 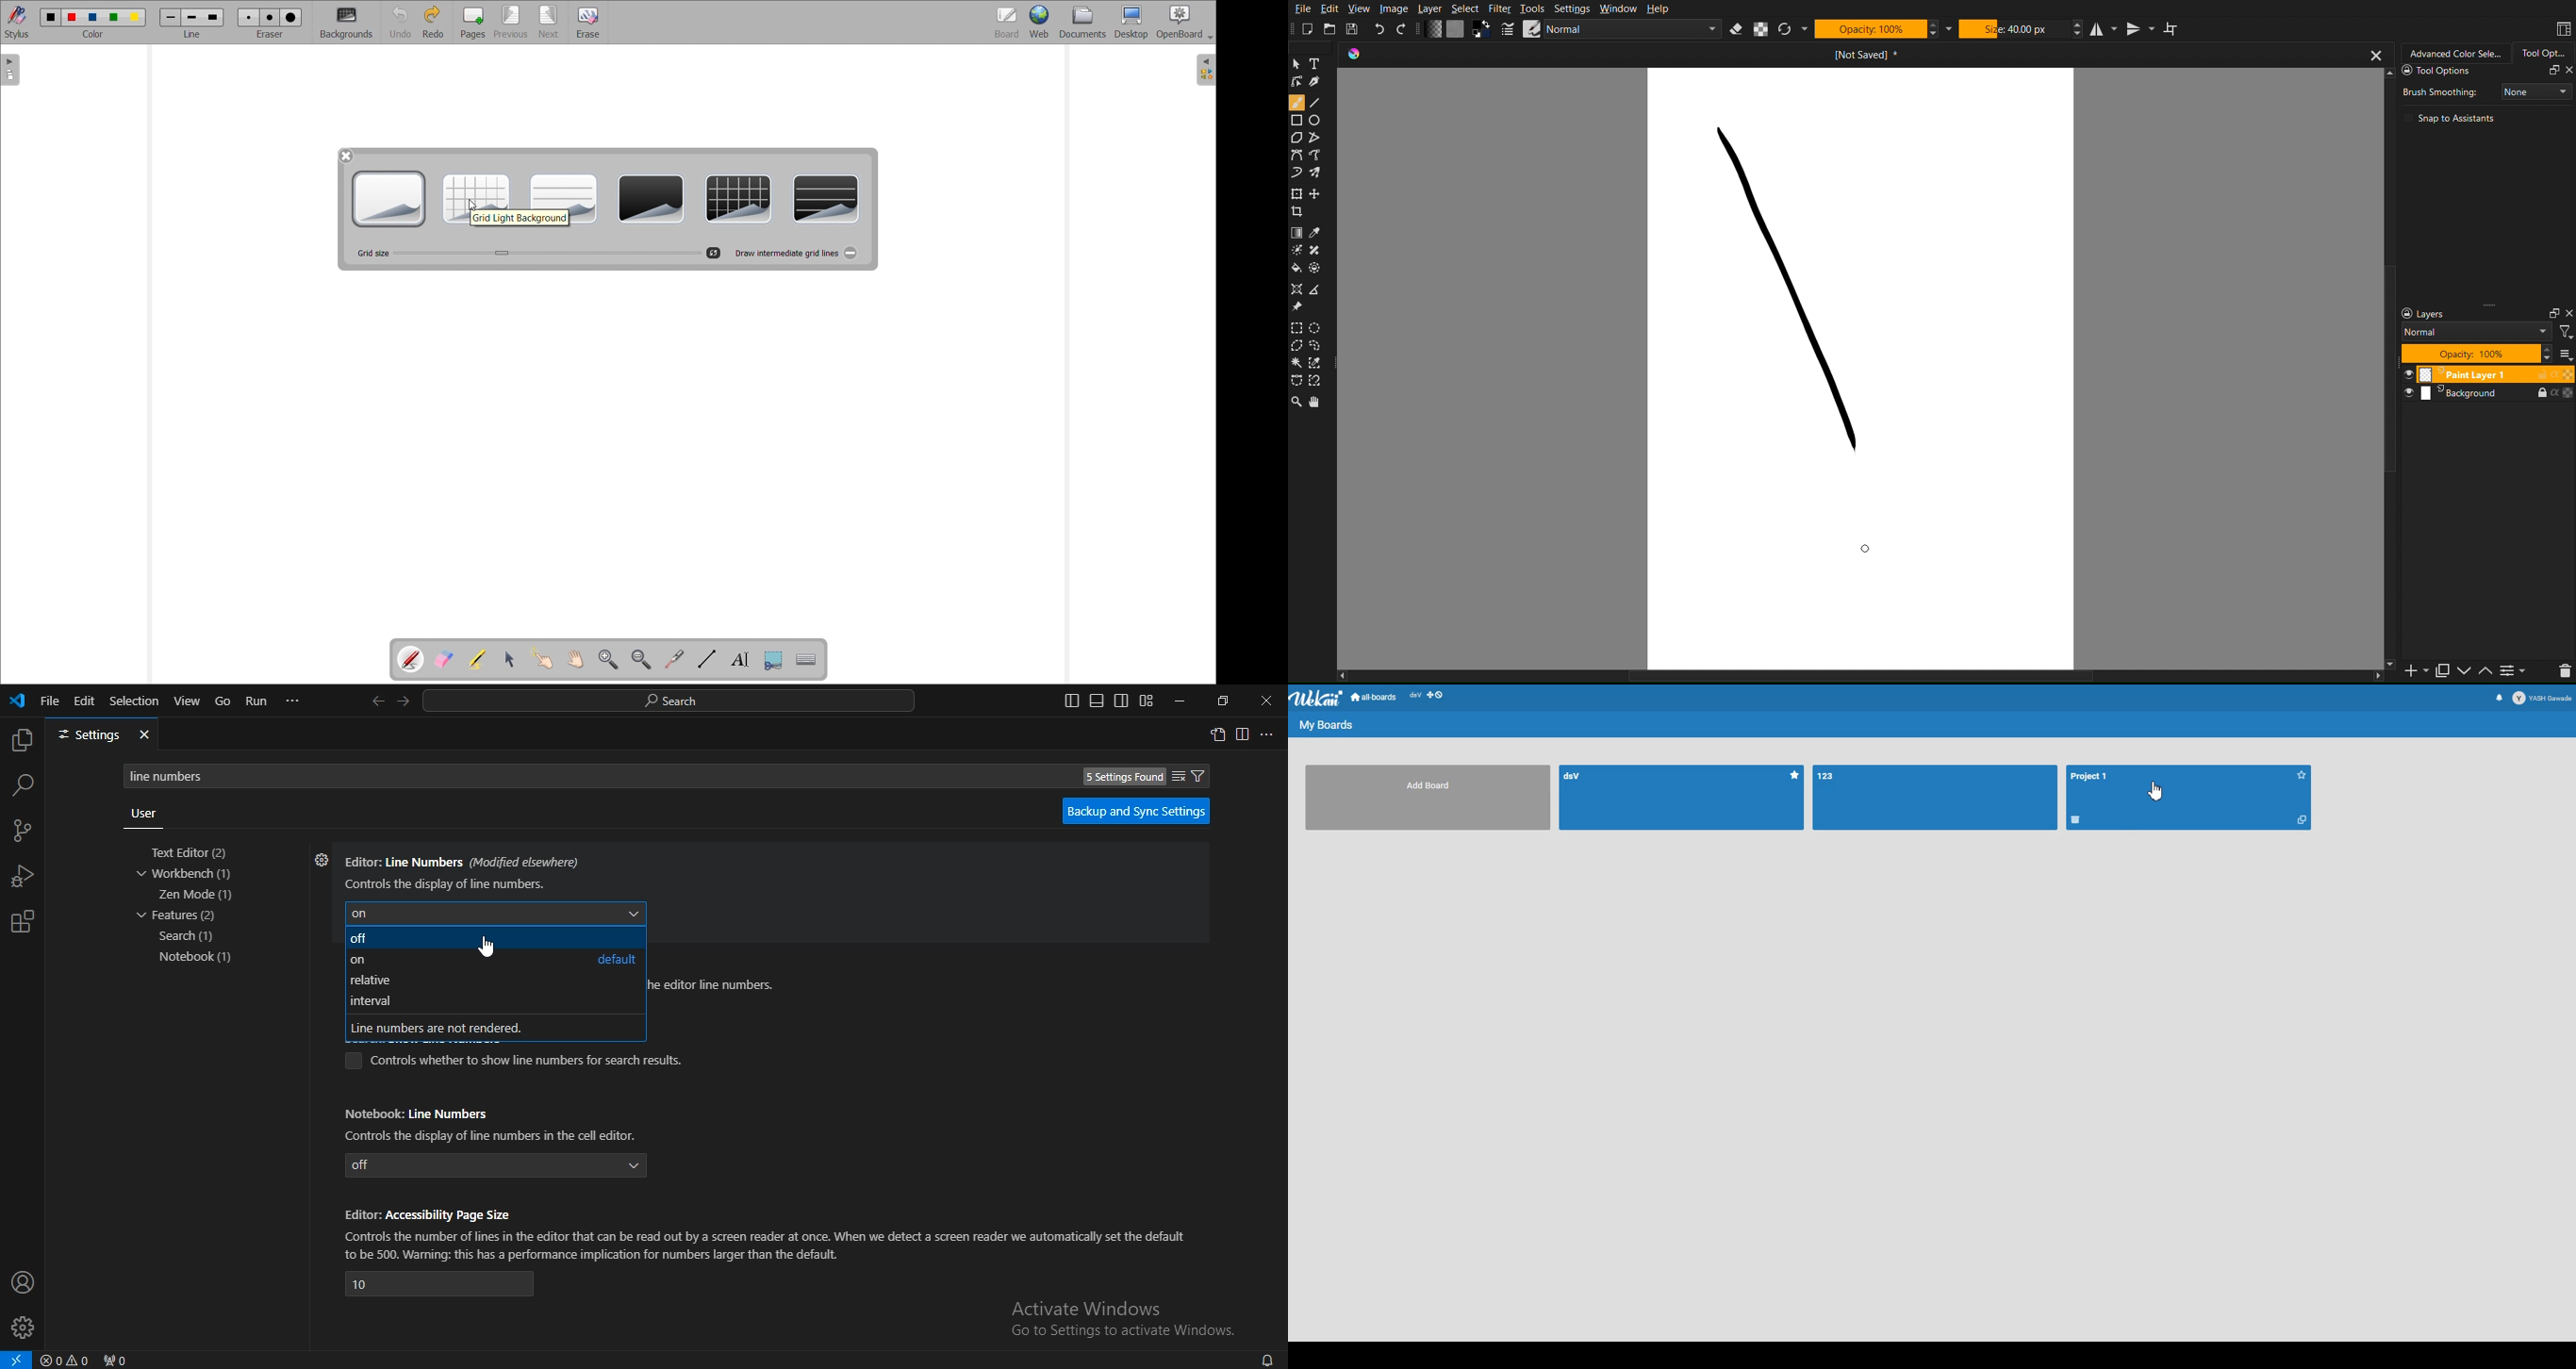 What do you see at coordinates (1299, 329) in the screenshot?
I see `Square Marquee Tool` at bounding box center [1299, 329].